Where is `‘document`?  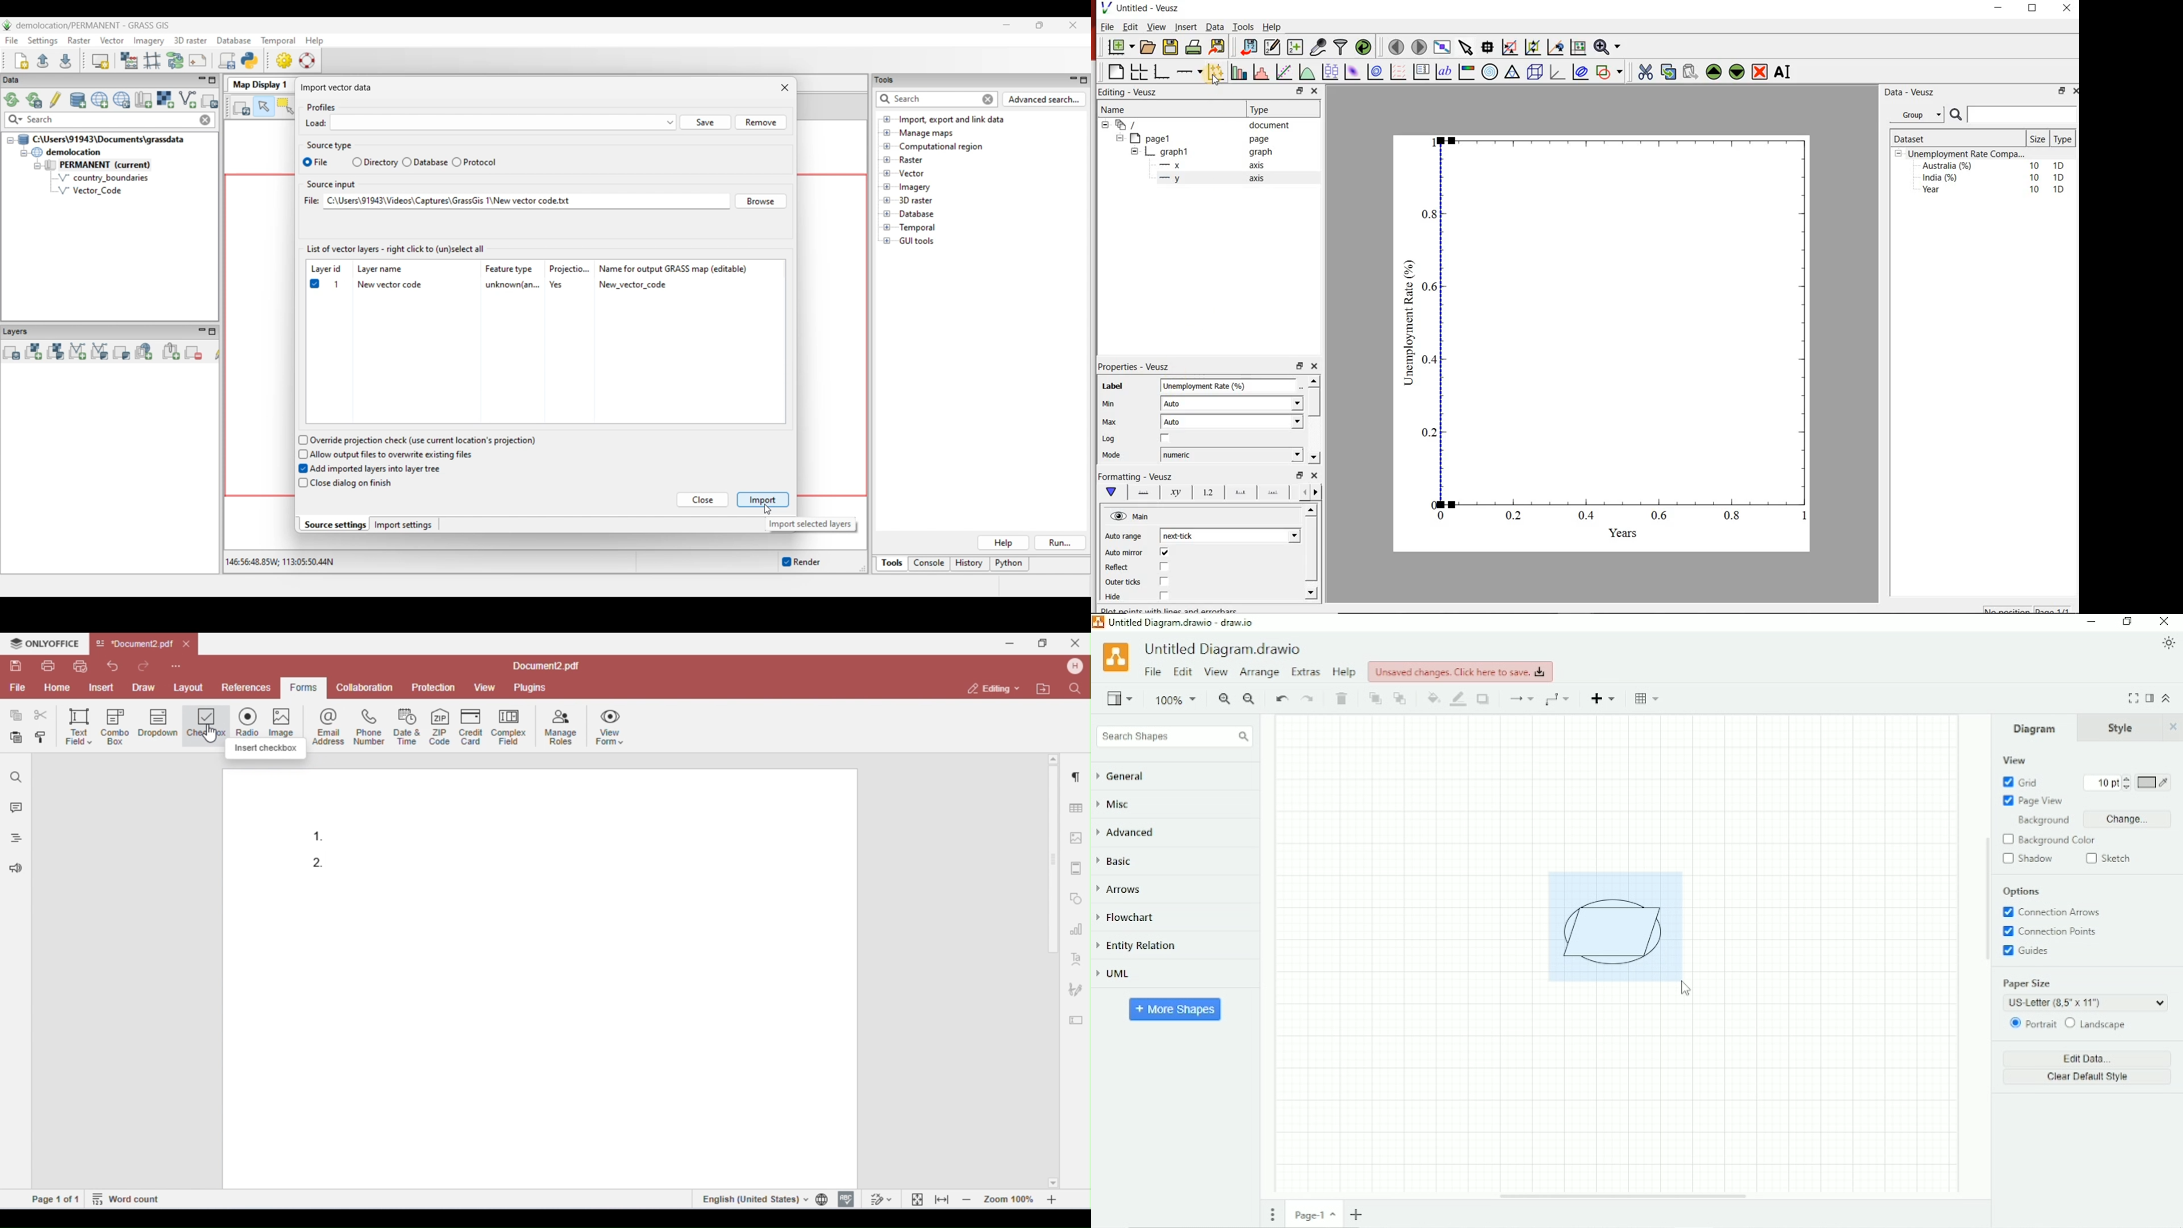 ‘document is located at coordinates (1201, 124).